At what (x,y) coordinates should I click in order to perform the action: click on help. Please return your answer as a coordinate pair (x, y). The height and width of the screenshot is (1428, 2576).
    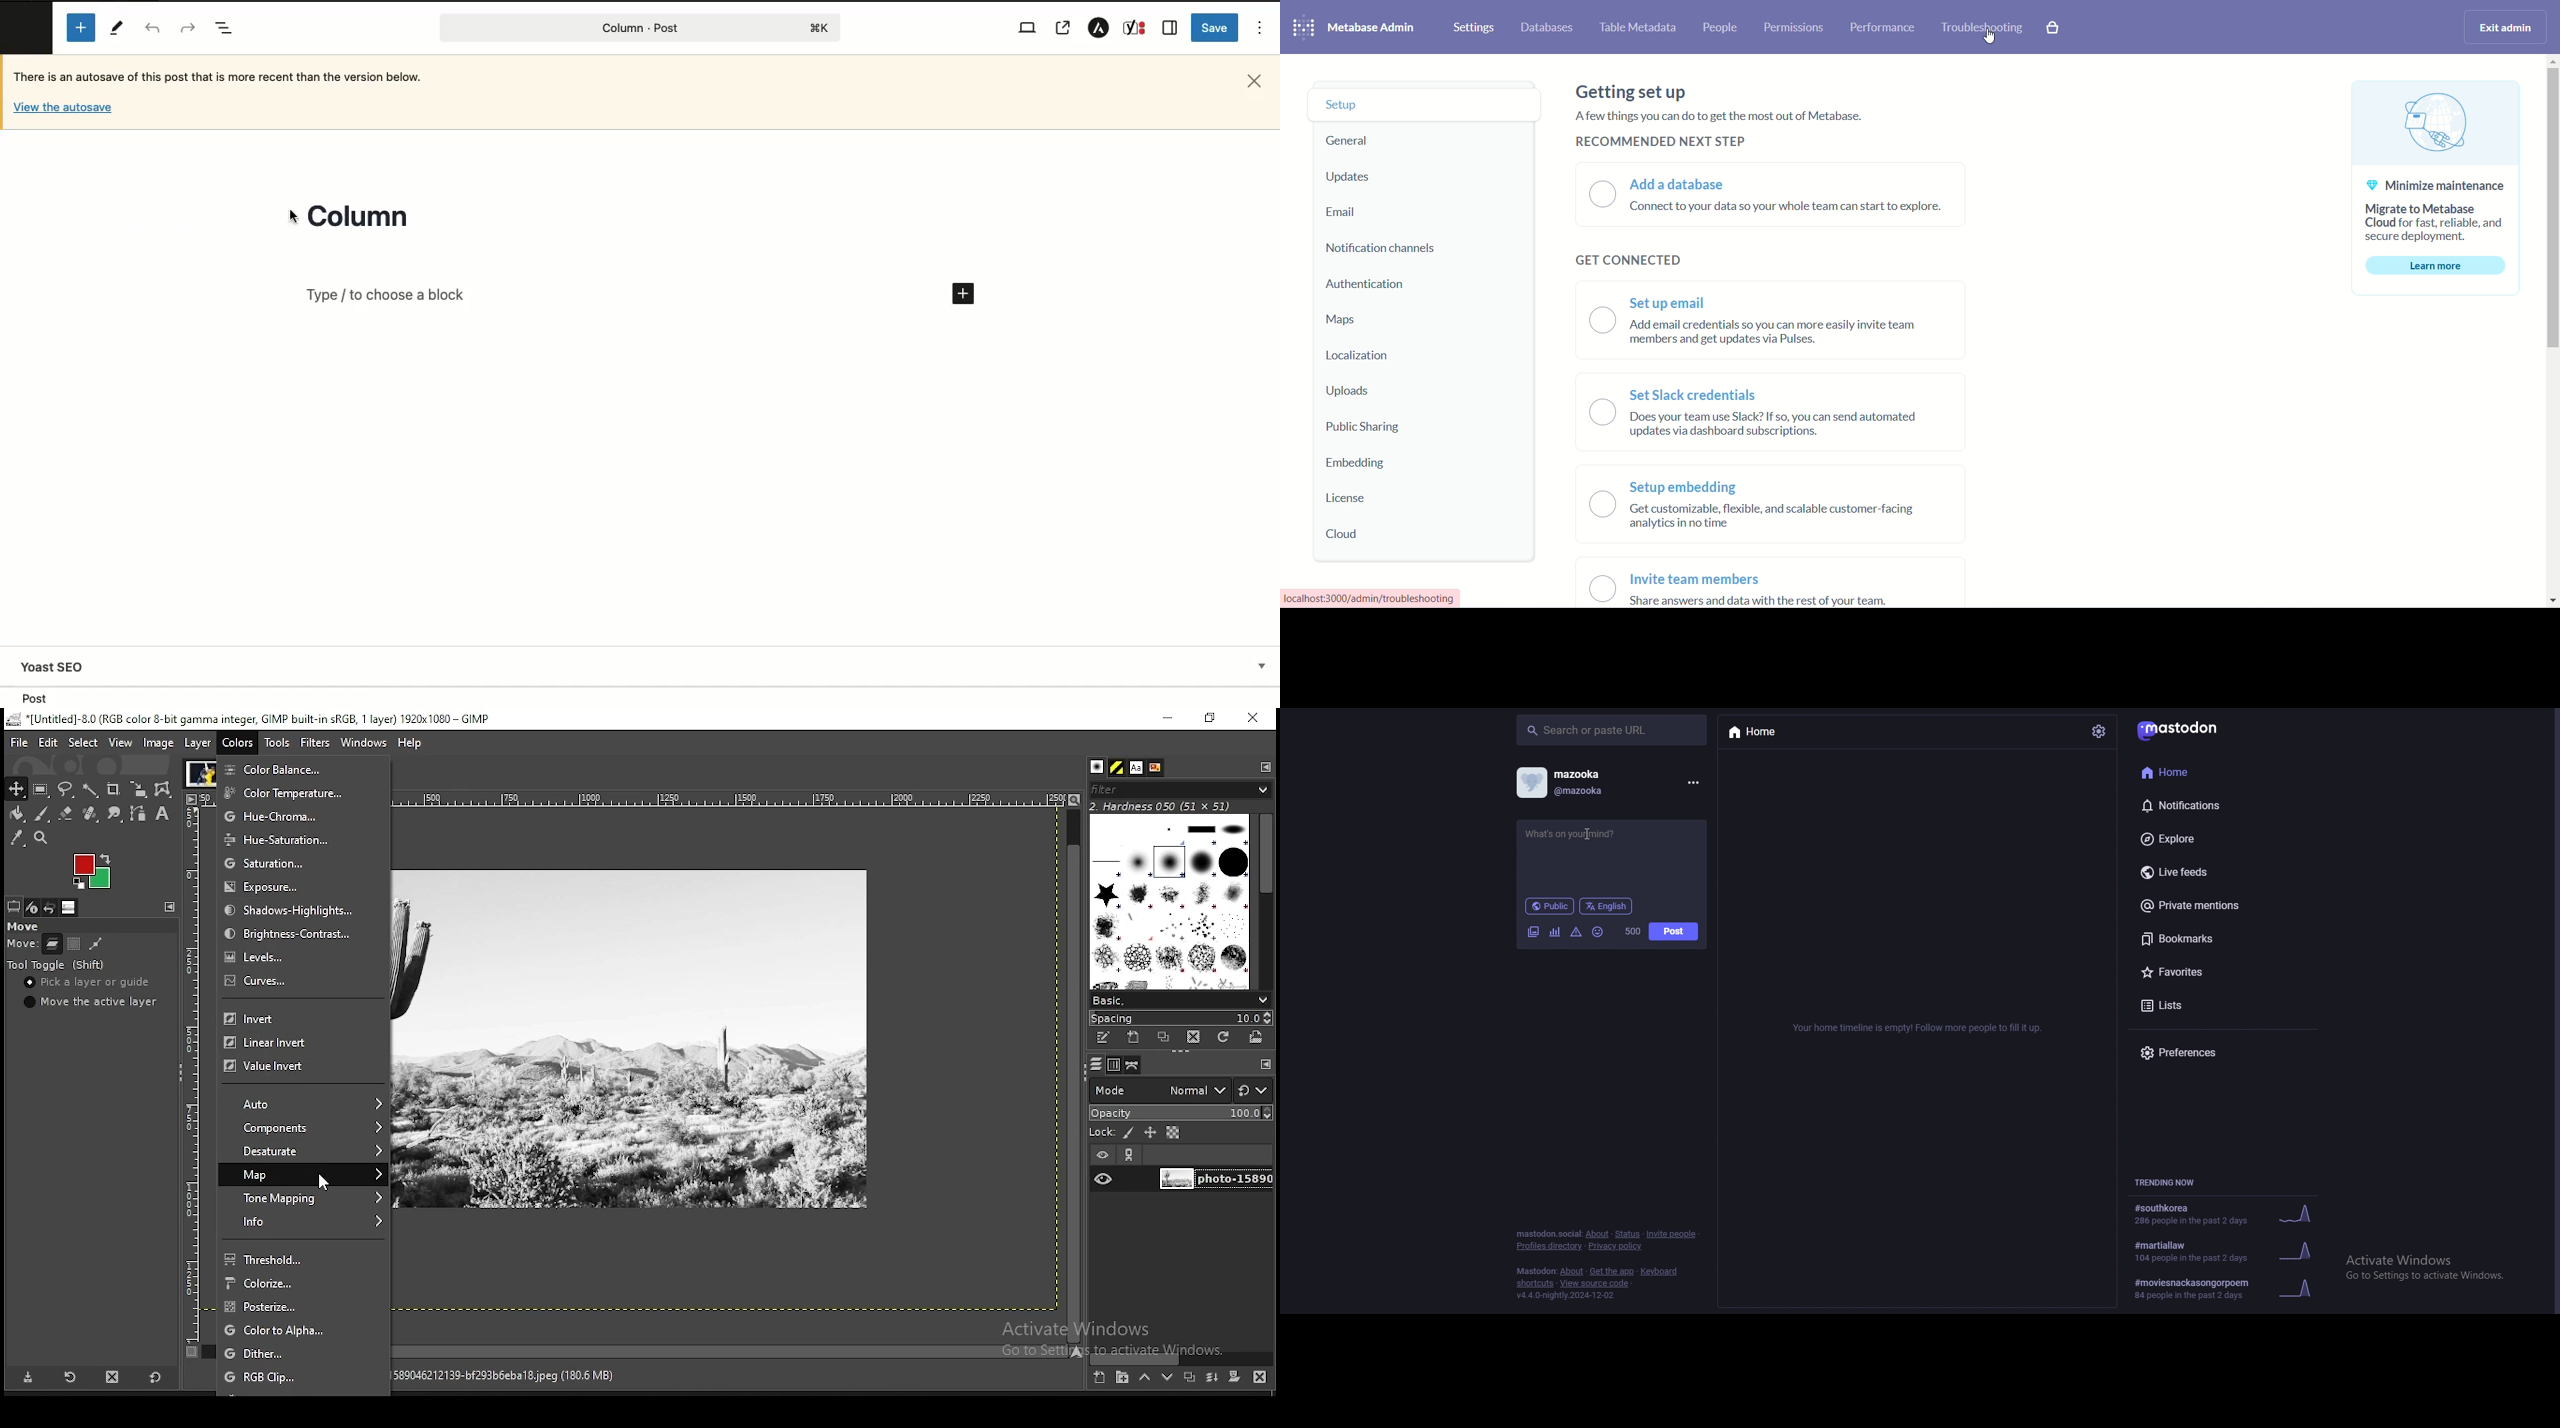
    Looking at the image, I should click on (412, 744).